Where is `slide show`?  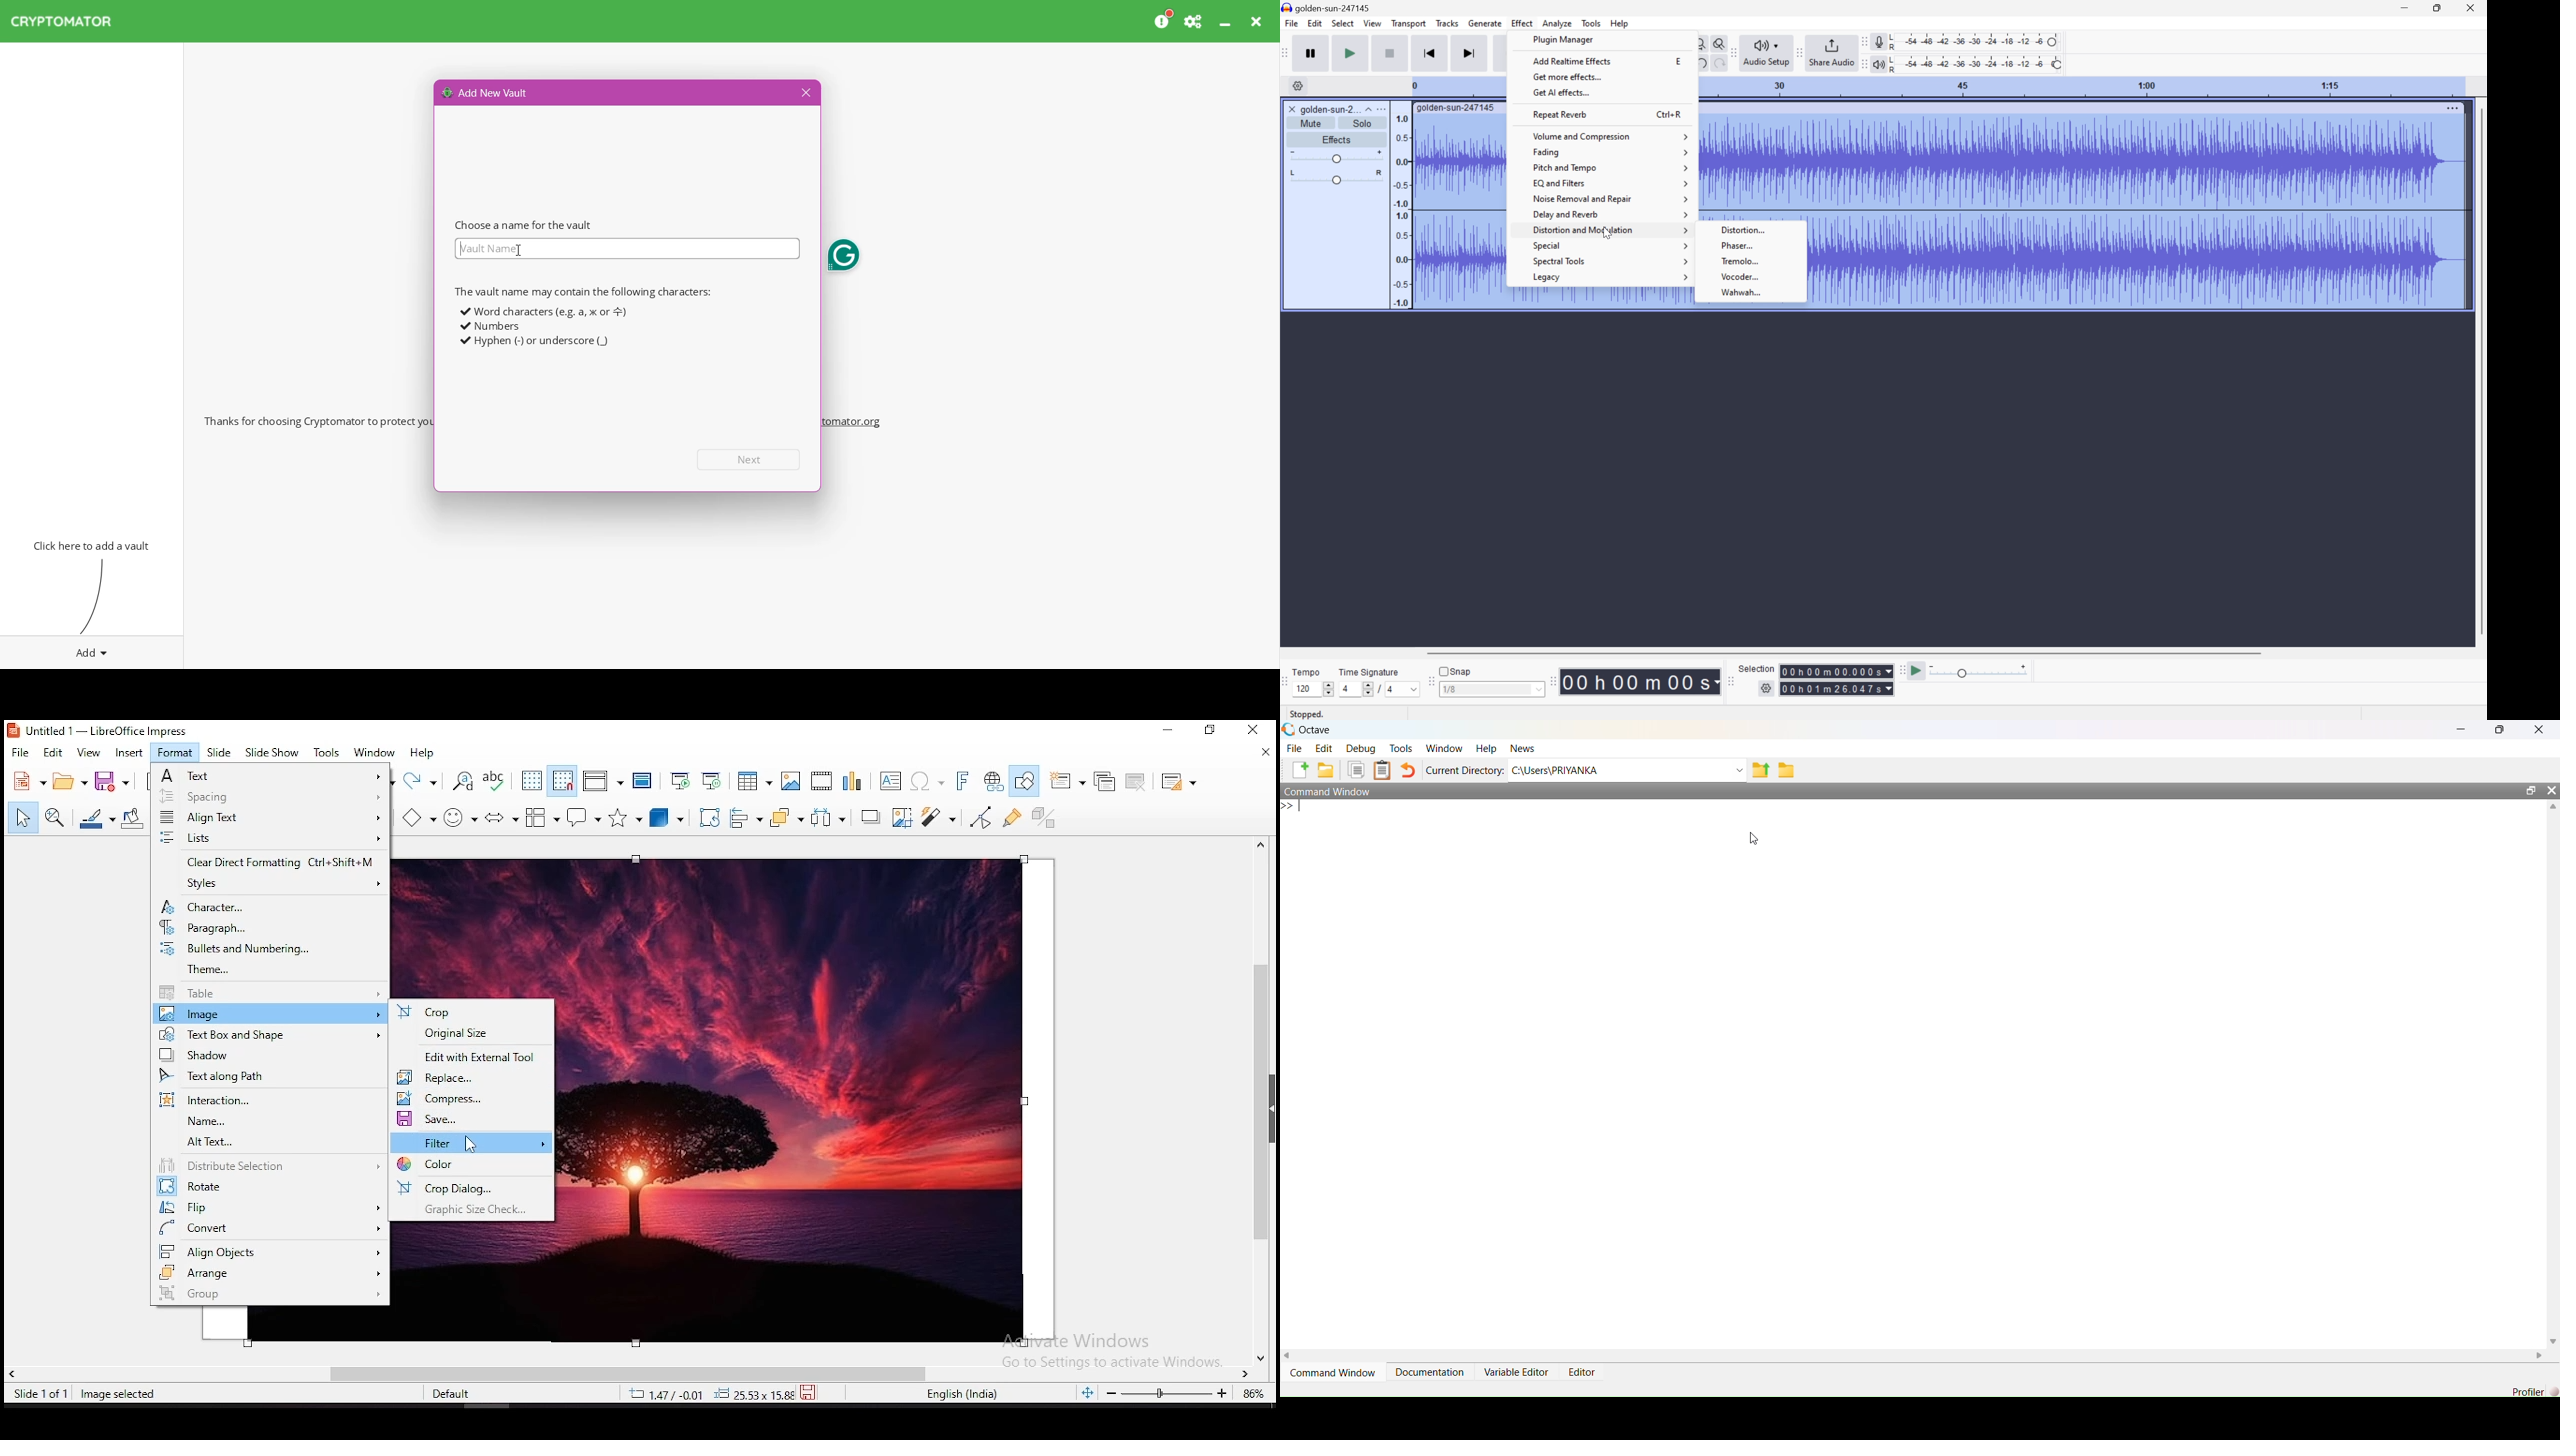 slide show is located at coordinates (273, 752).